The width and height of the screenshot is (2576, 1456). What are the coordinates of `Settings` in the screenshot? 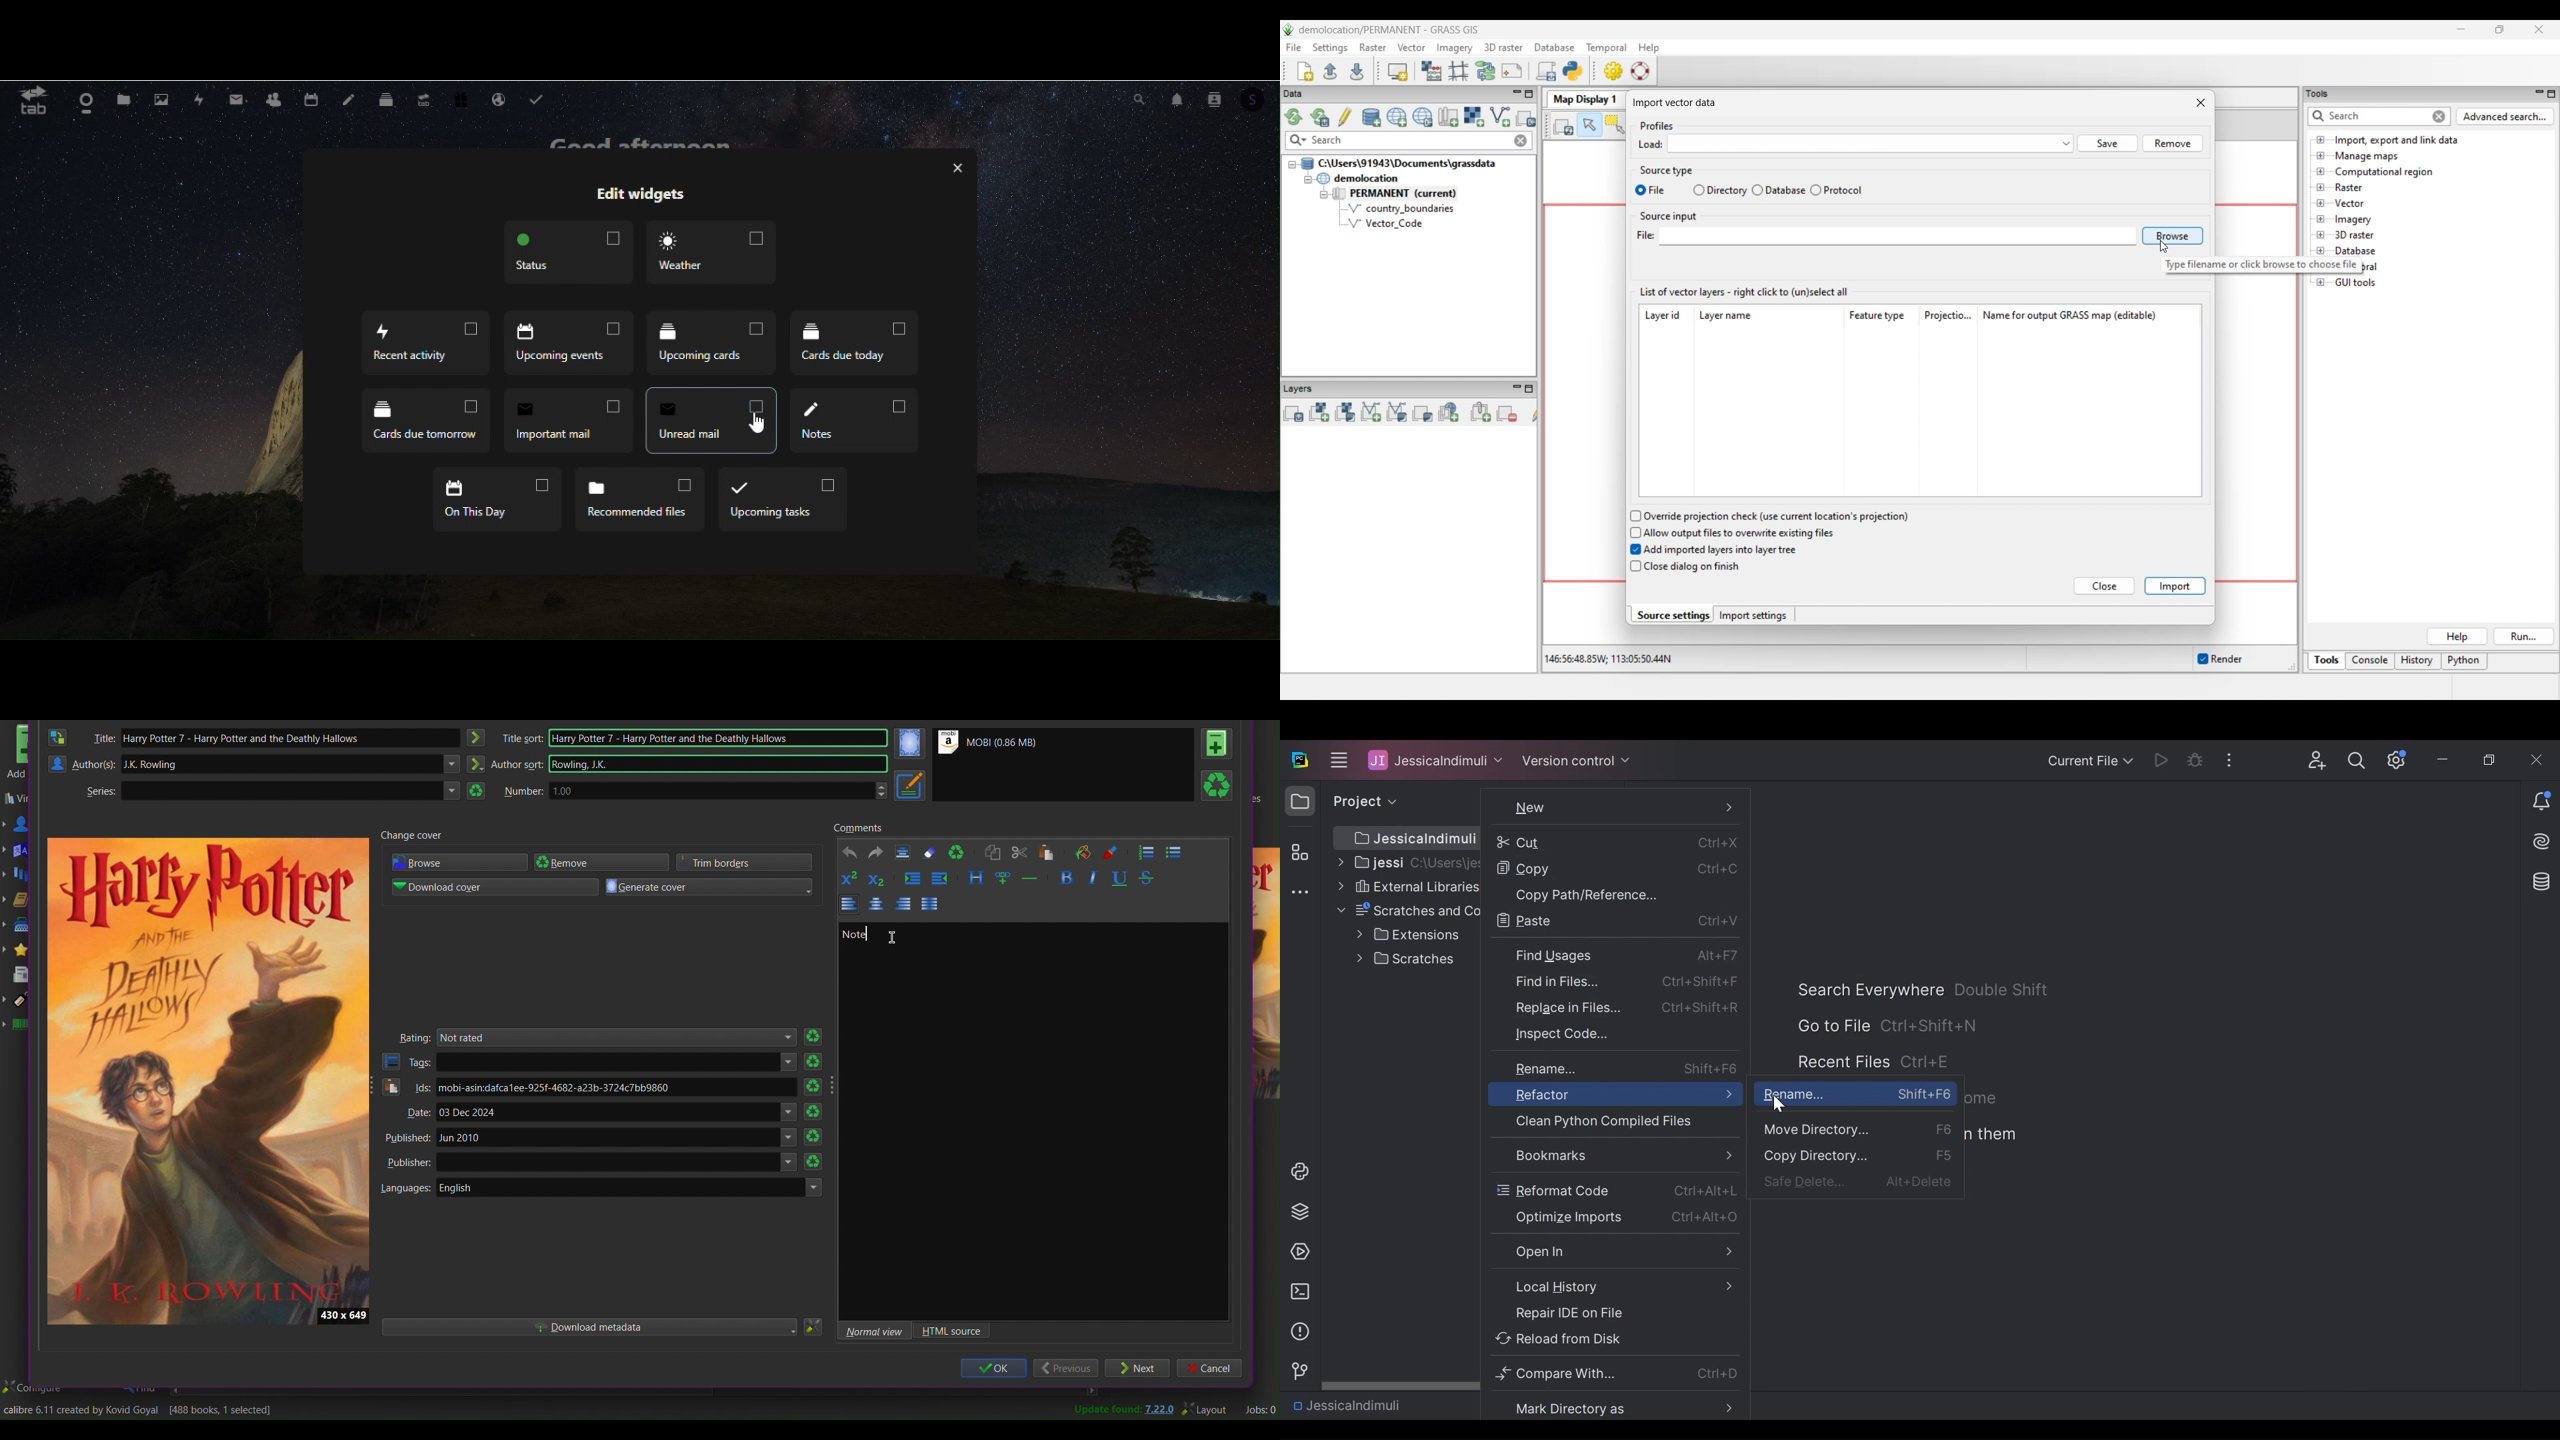 It's located at (812, 1327).